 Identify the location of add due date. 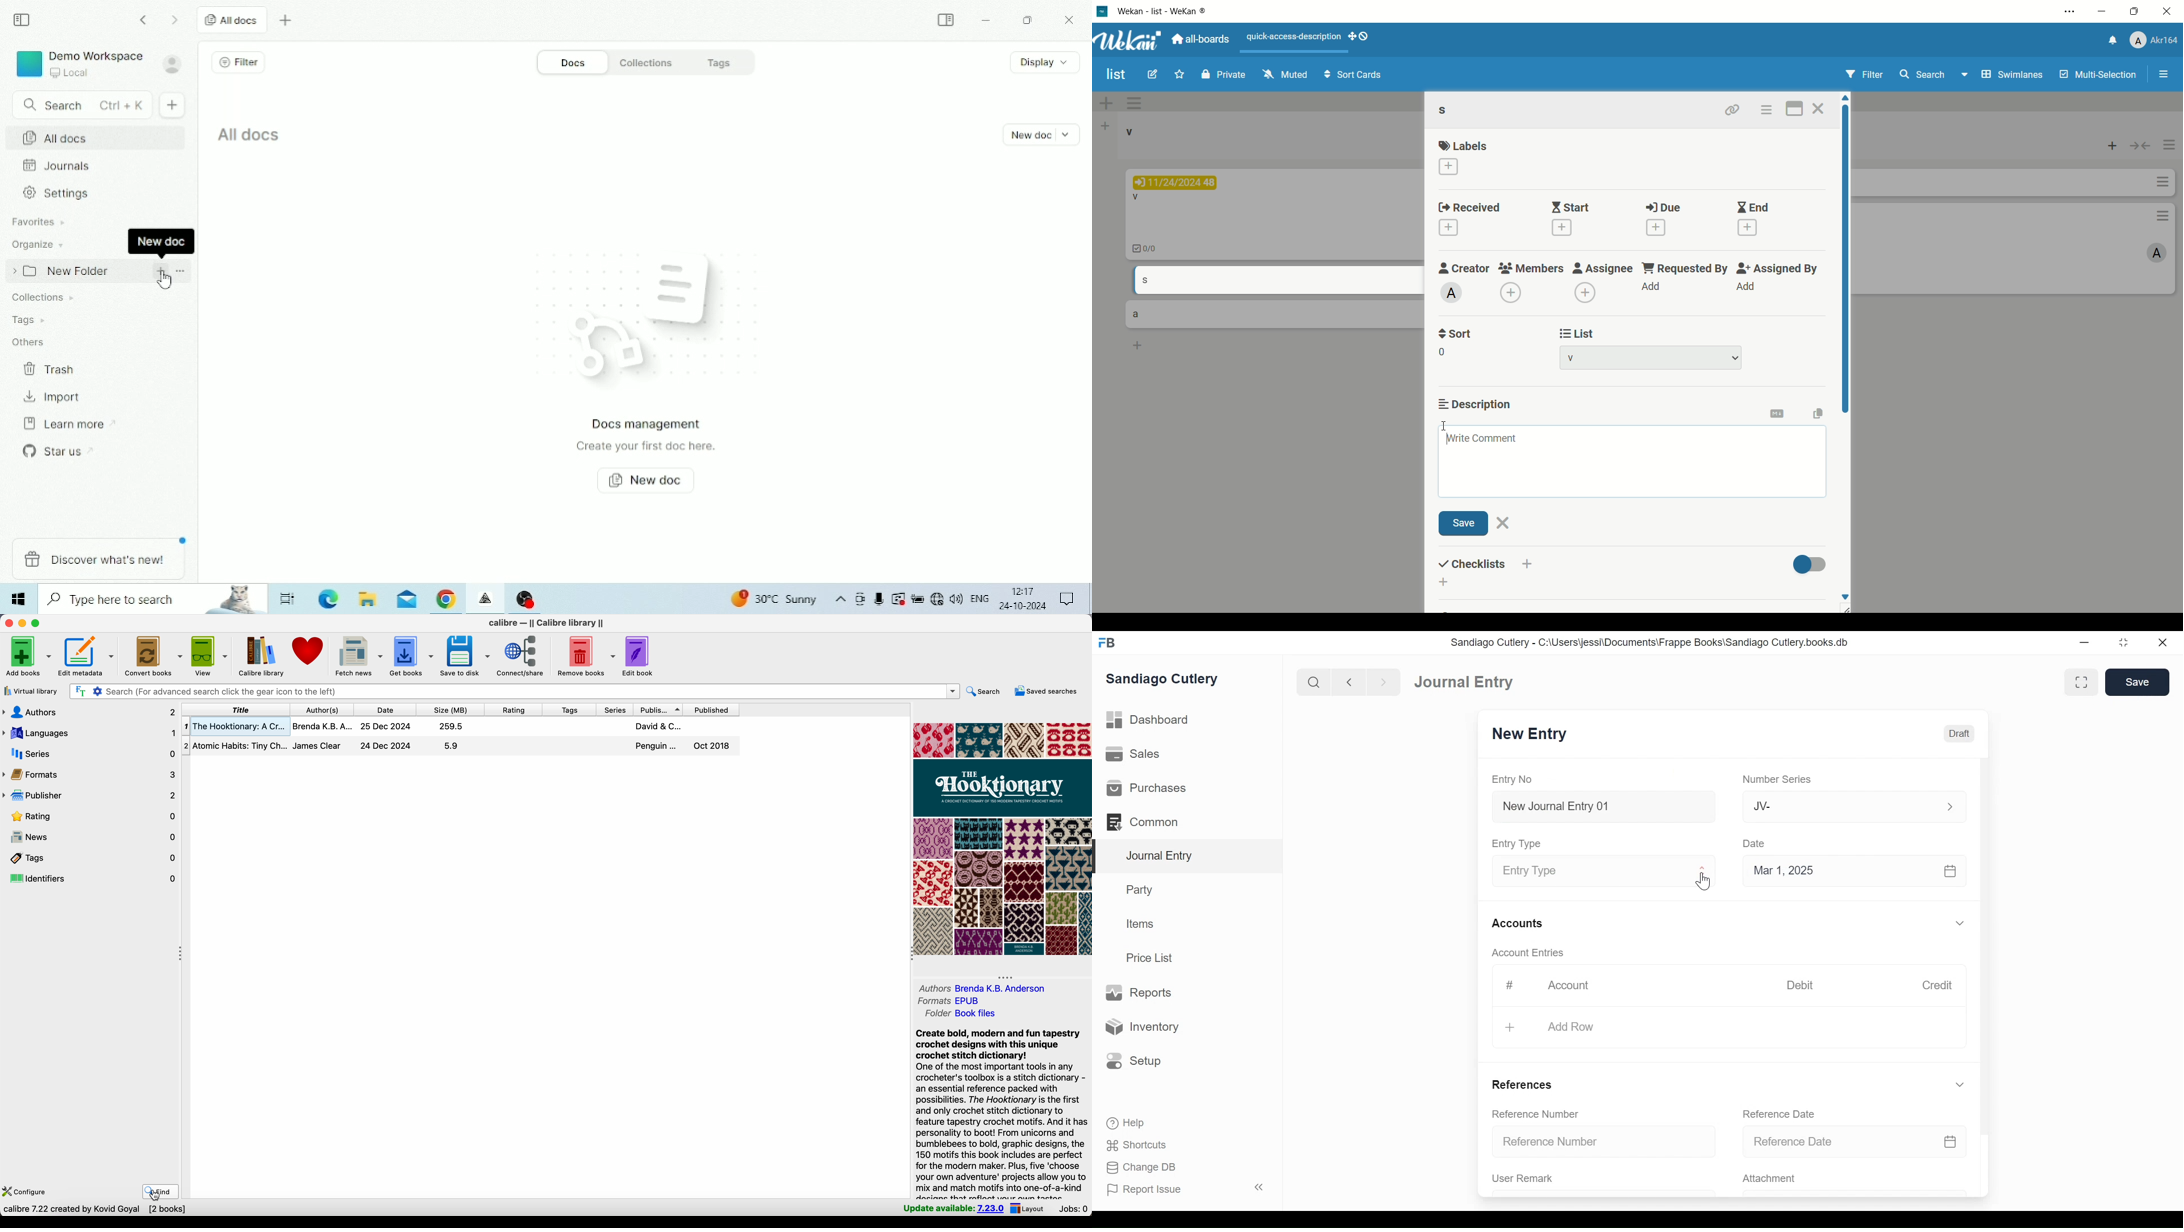
(1657, 227).